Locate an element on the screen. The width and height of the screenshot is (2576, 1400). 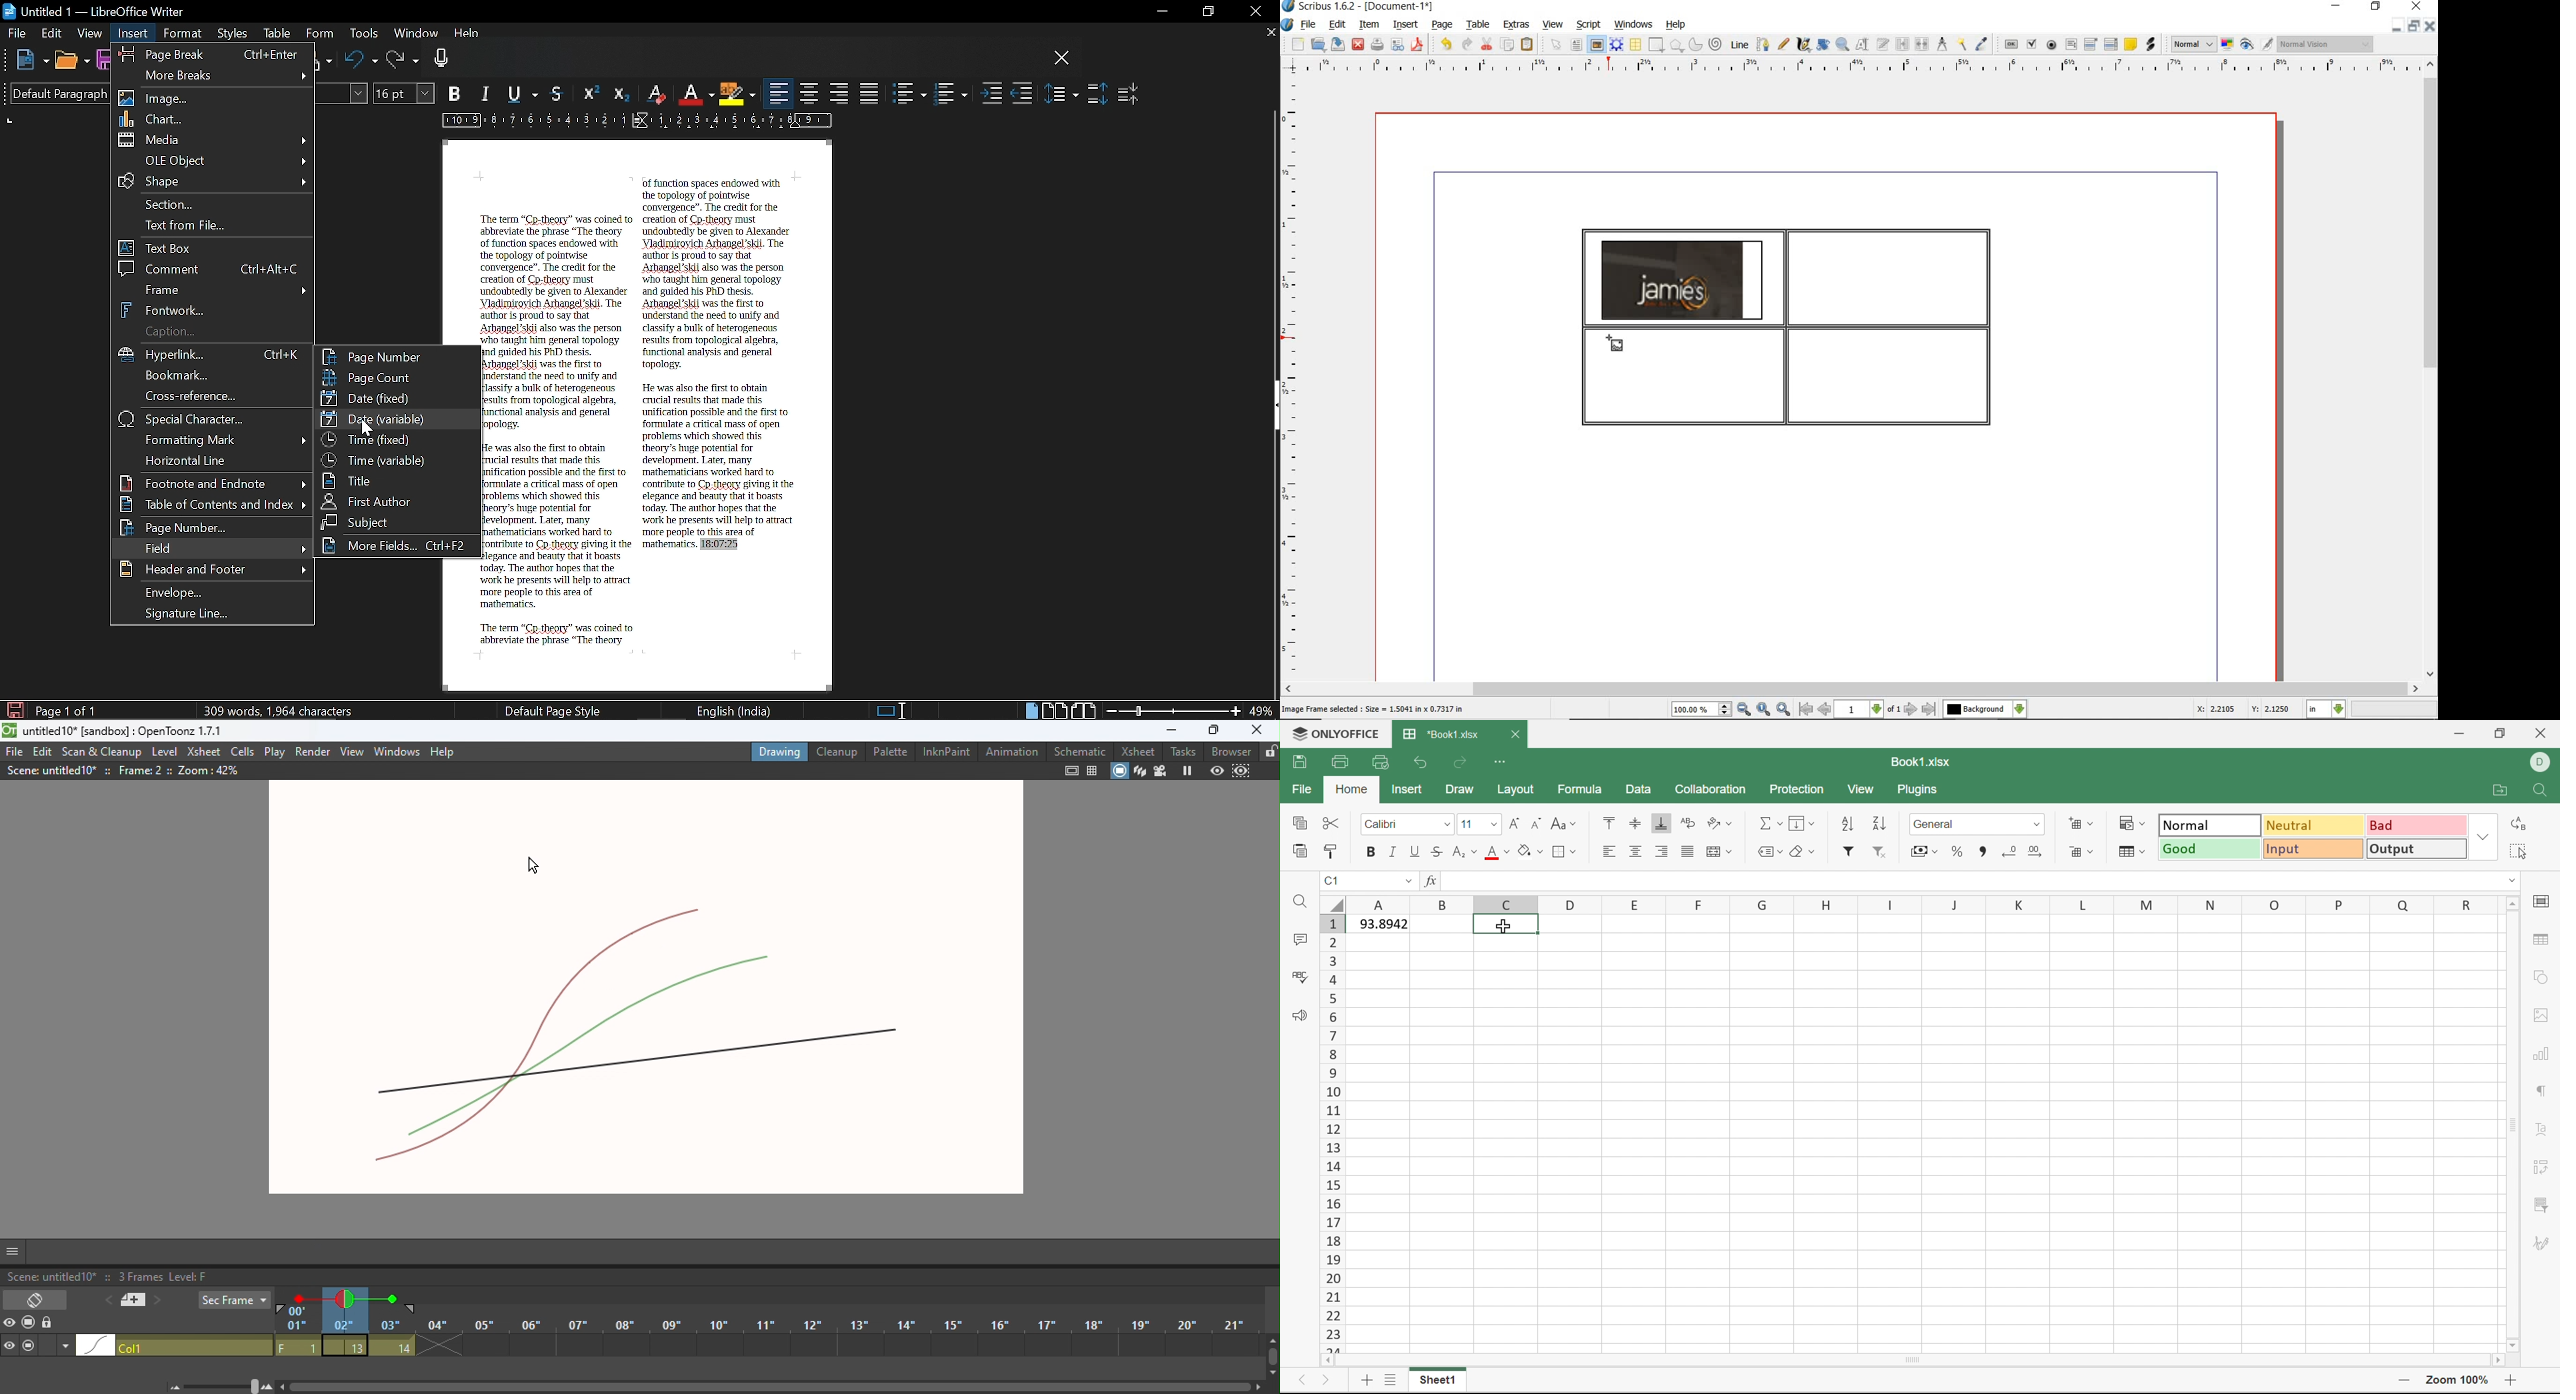
image frame is located at coordinates (1614, 345).